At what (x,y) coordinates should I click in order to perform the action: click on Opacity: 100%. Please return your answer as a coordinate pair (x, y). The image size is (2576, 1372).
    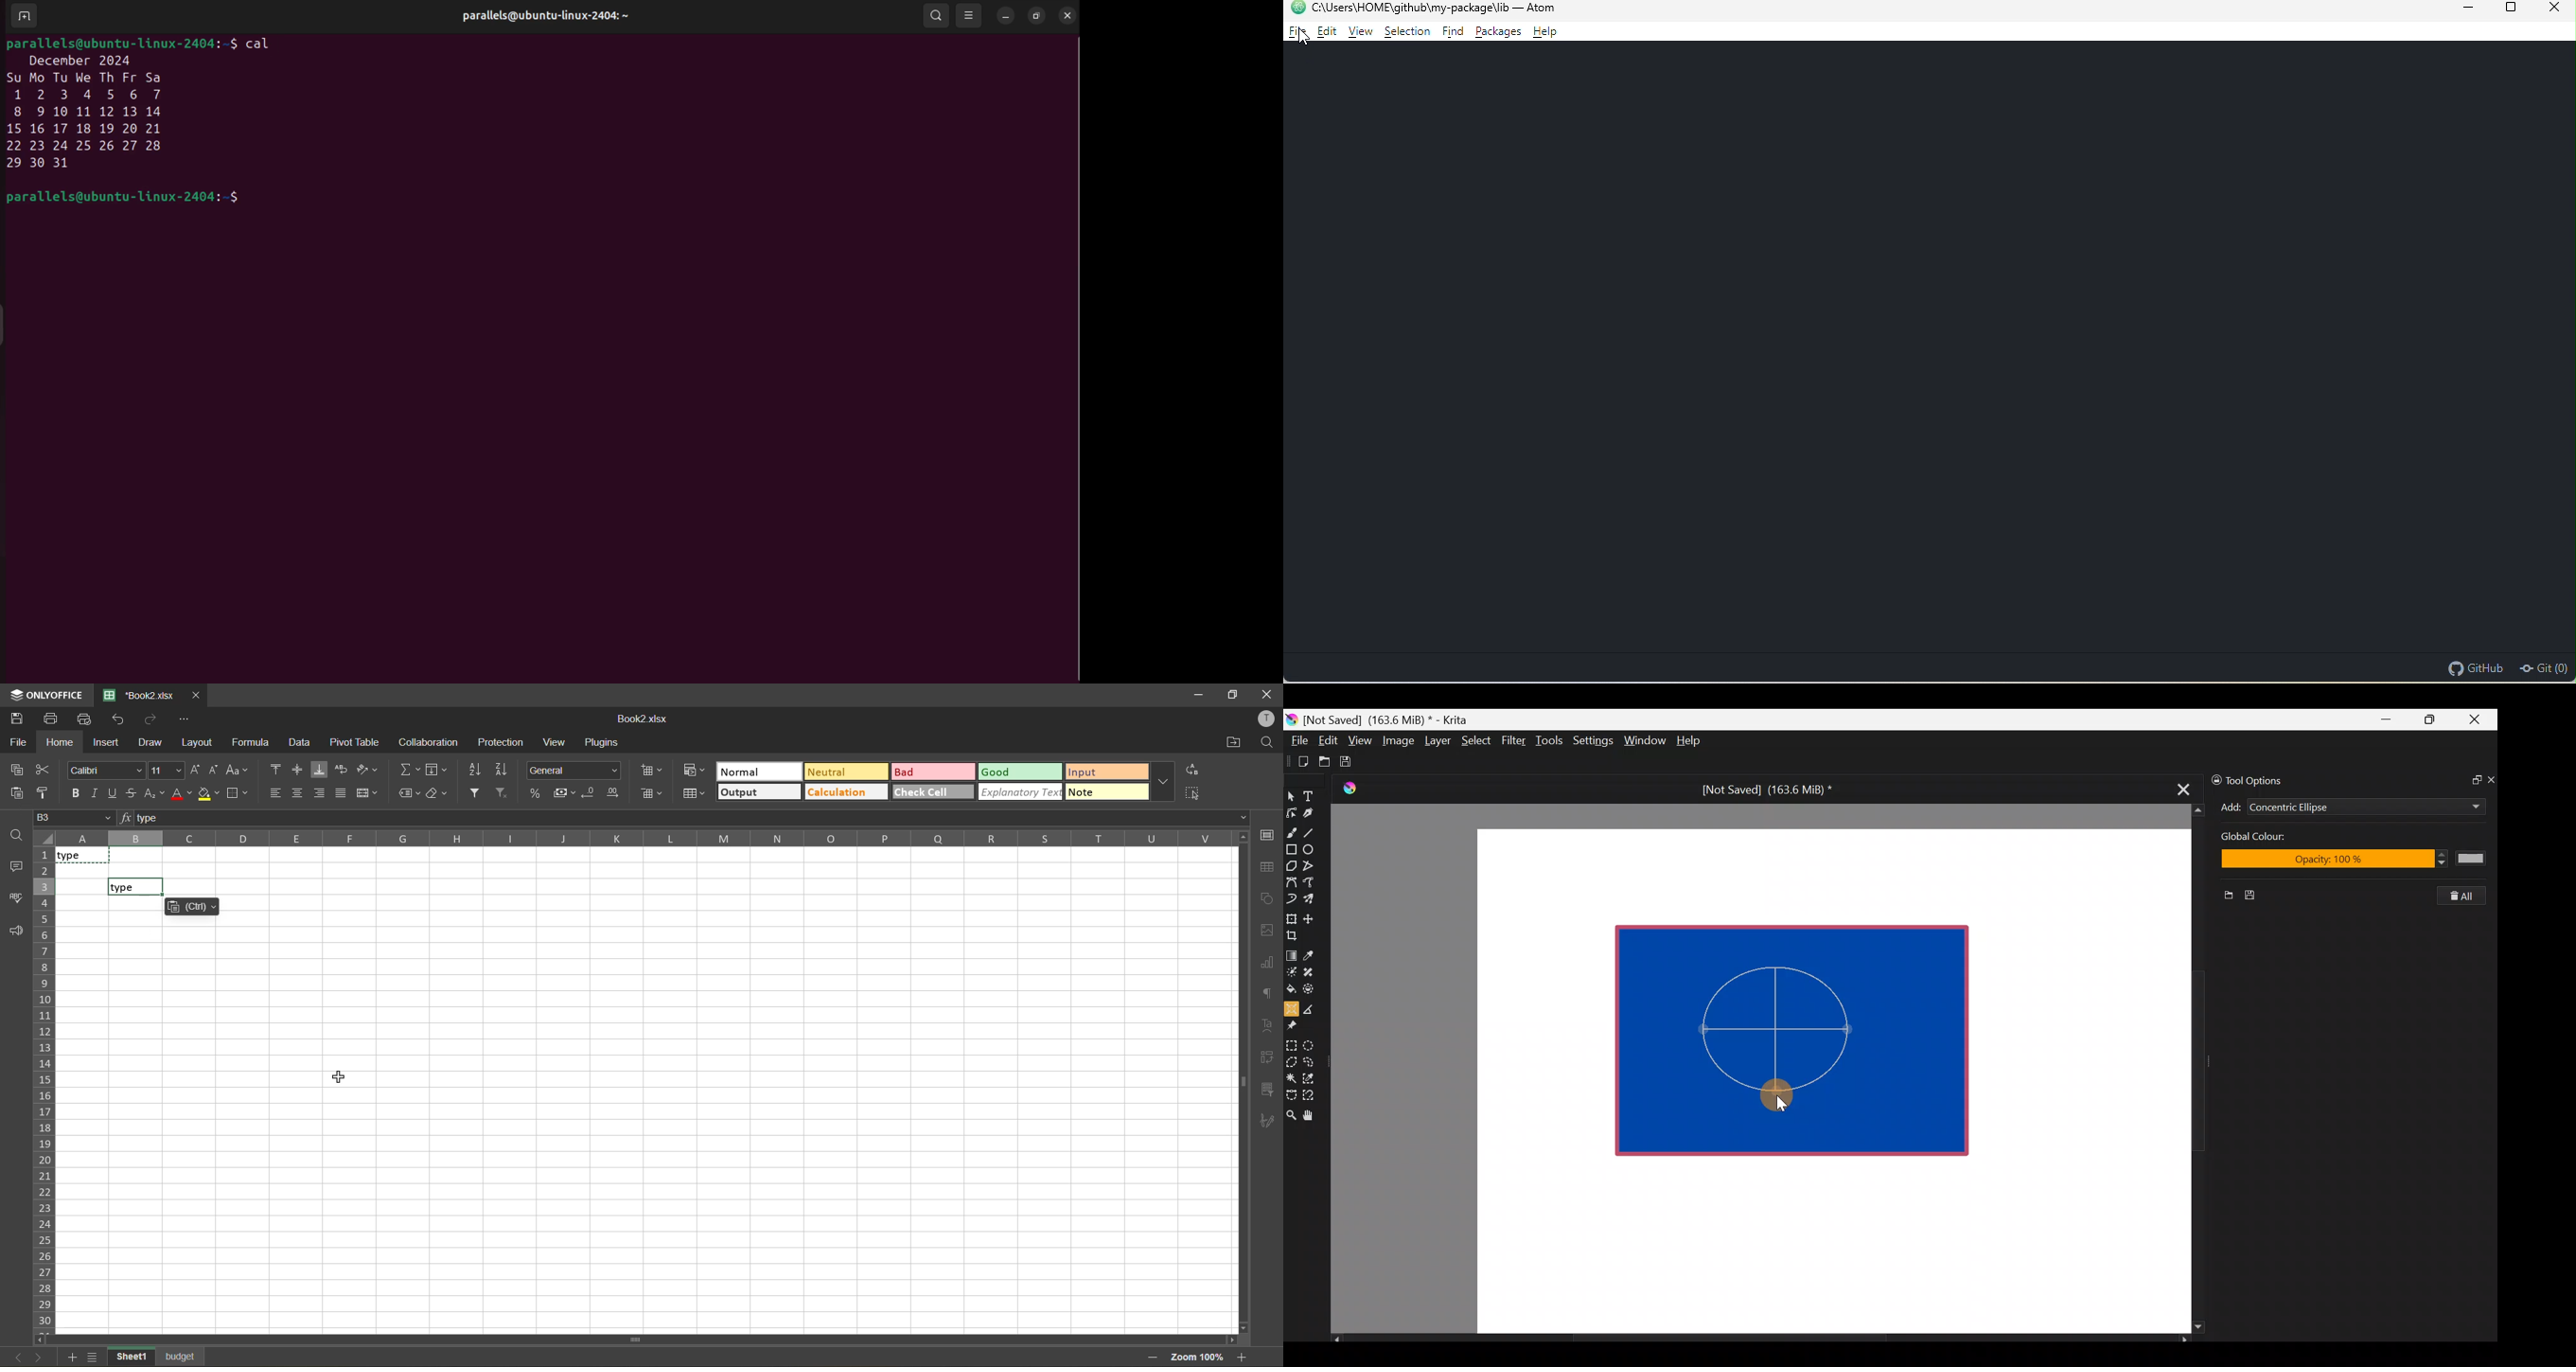
    Looking at the image, I should click on (2351, 860).